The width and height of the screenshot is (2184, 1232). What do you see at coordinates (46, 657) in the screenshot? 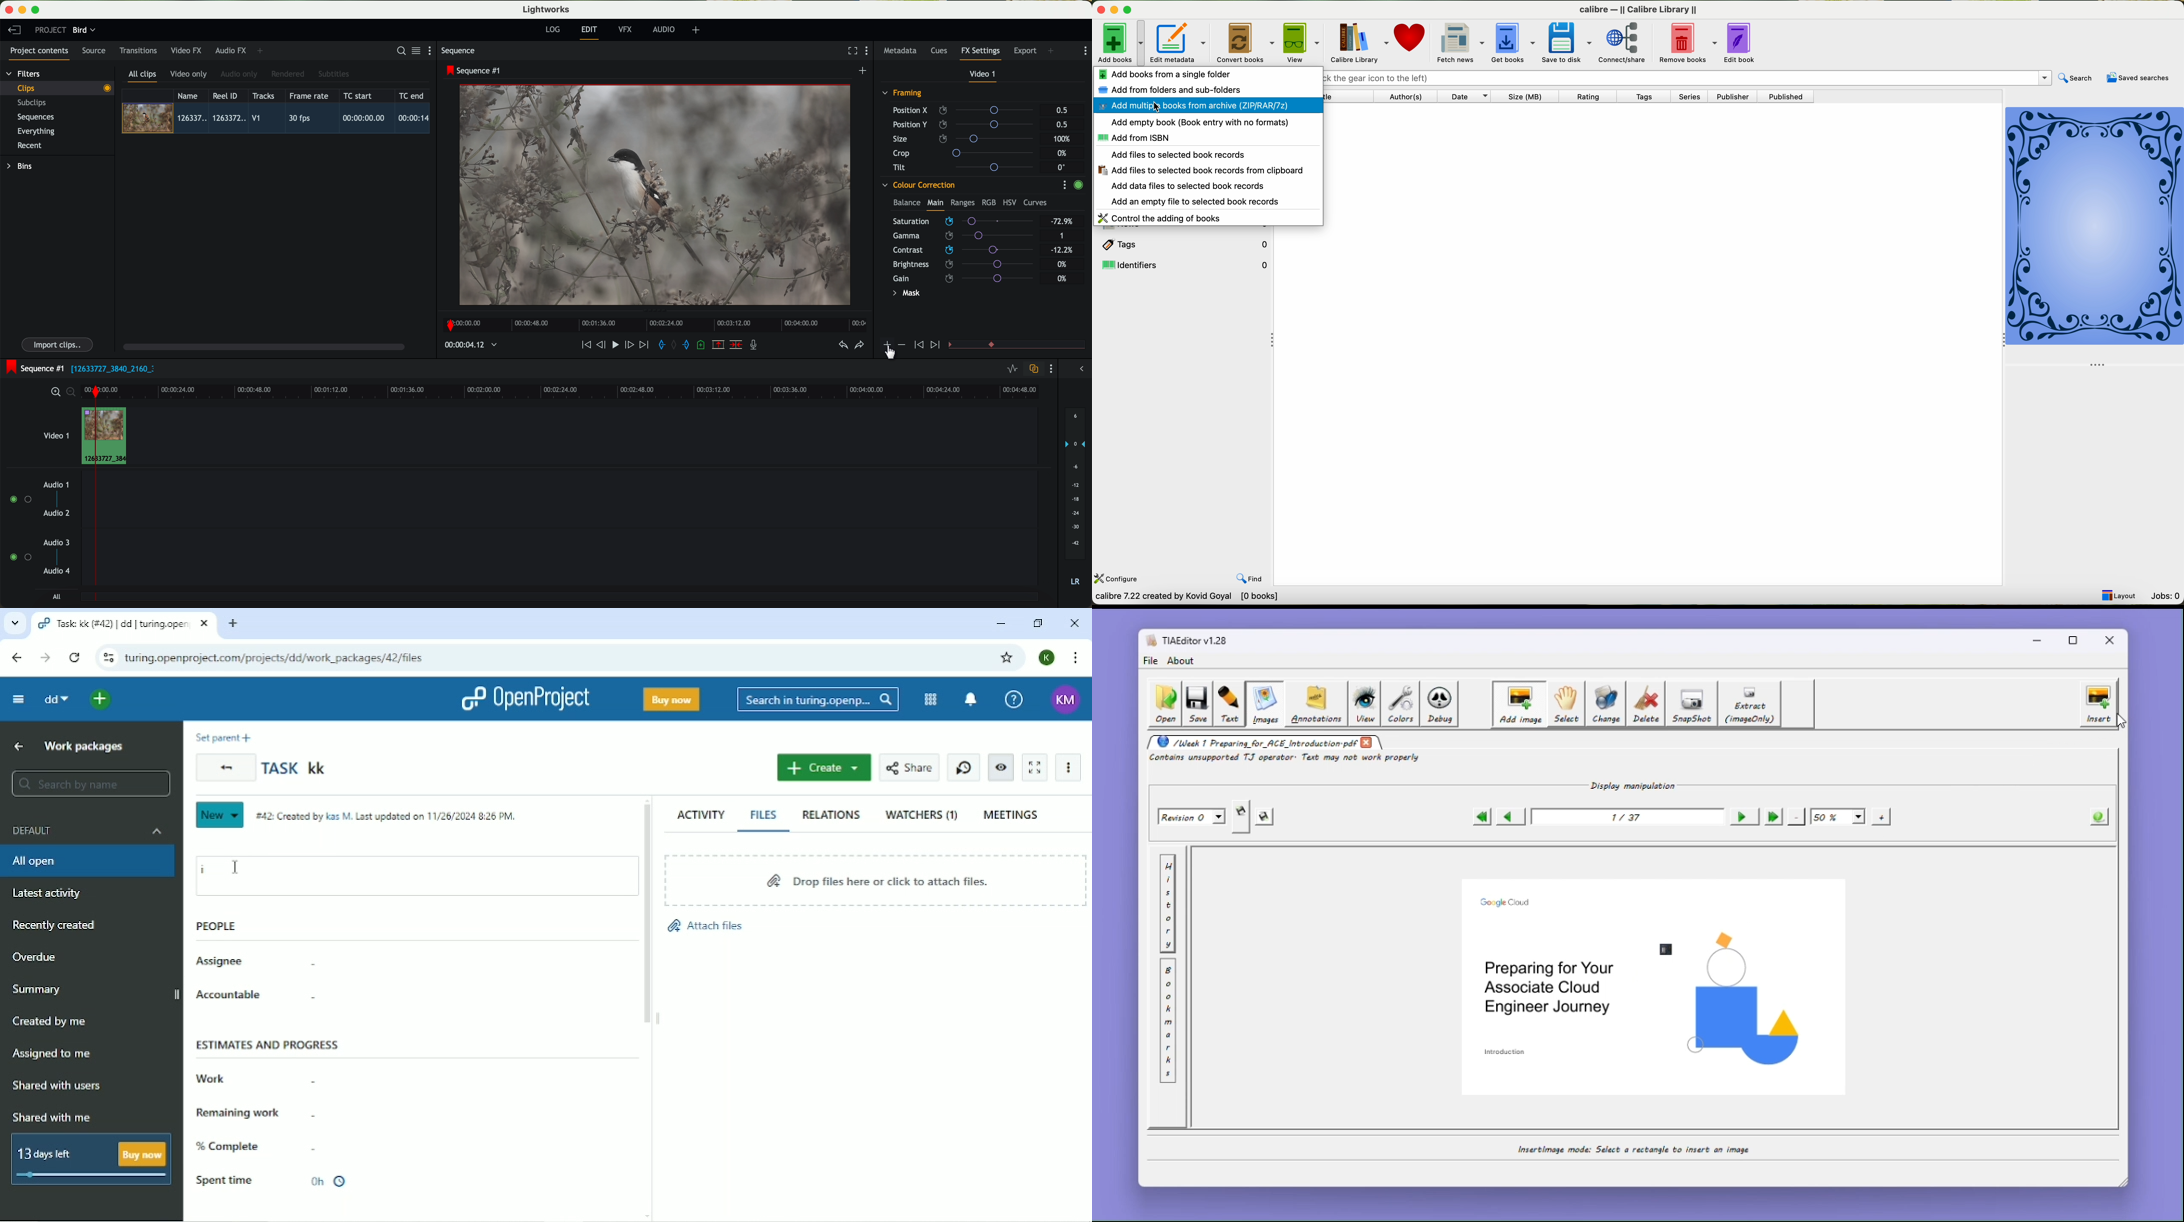
I see `Forward` at bounding box center [46, 657].